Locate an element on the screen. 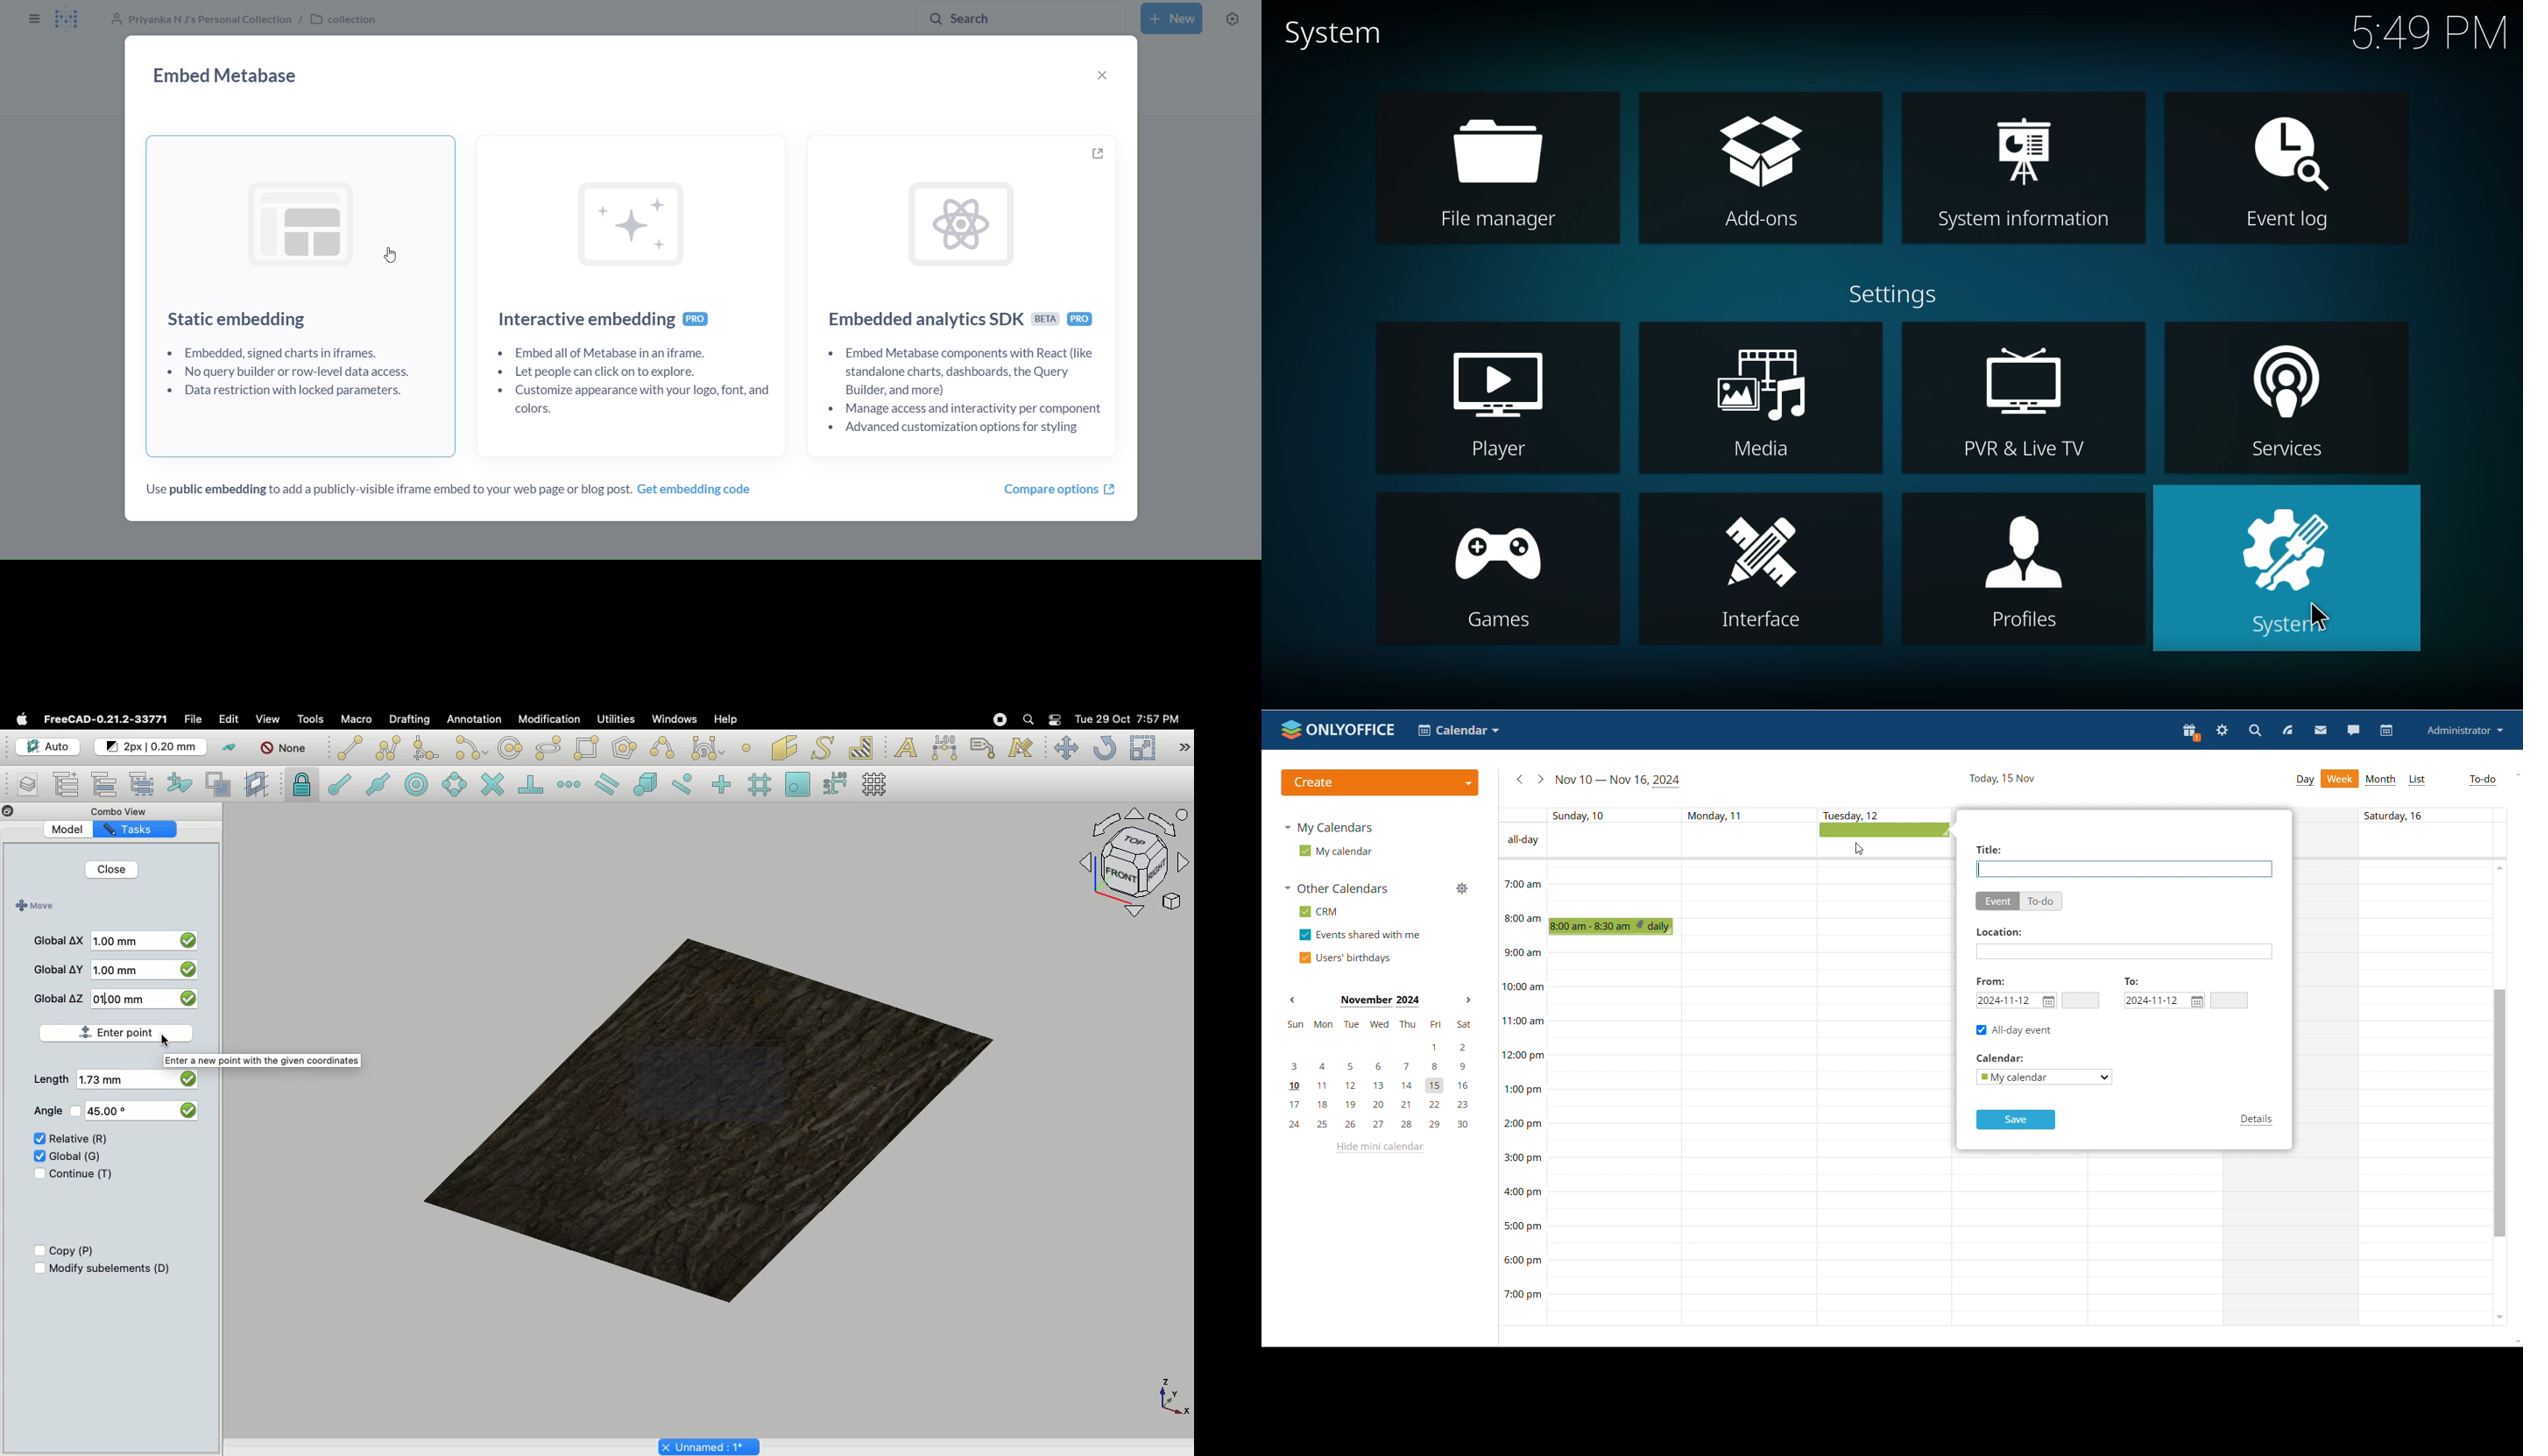 The width and height of the screenshot is (2548, 1456). Annotation is located at coordinates (474, 719).